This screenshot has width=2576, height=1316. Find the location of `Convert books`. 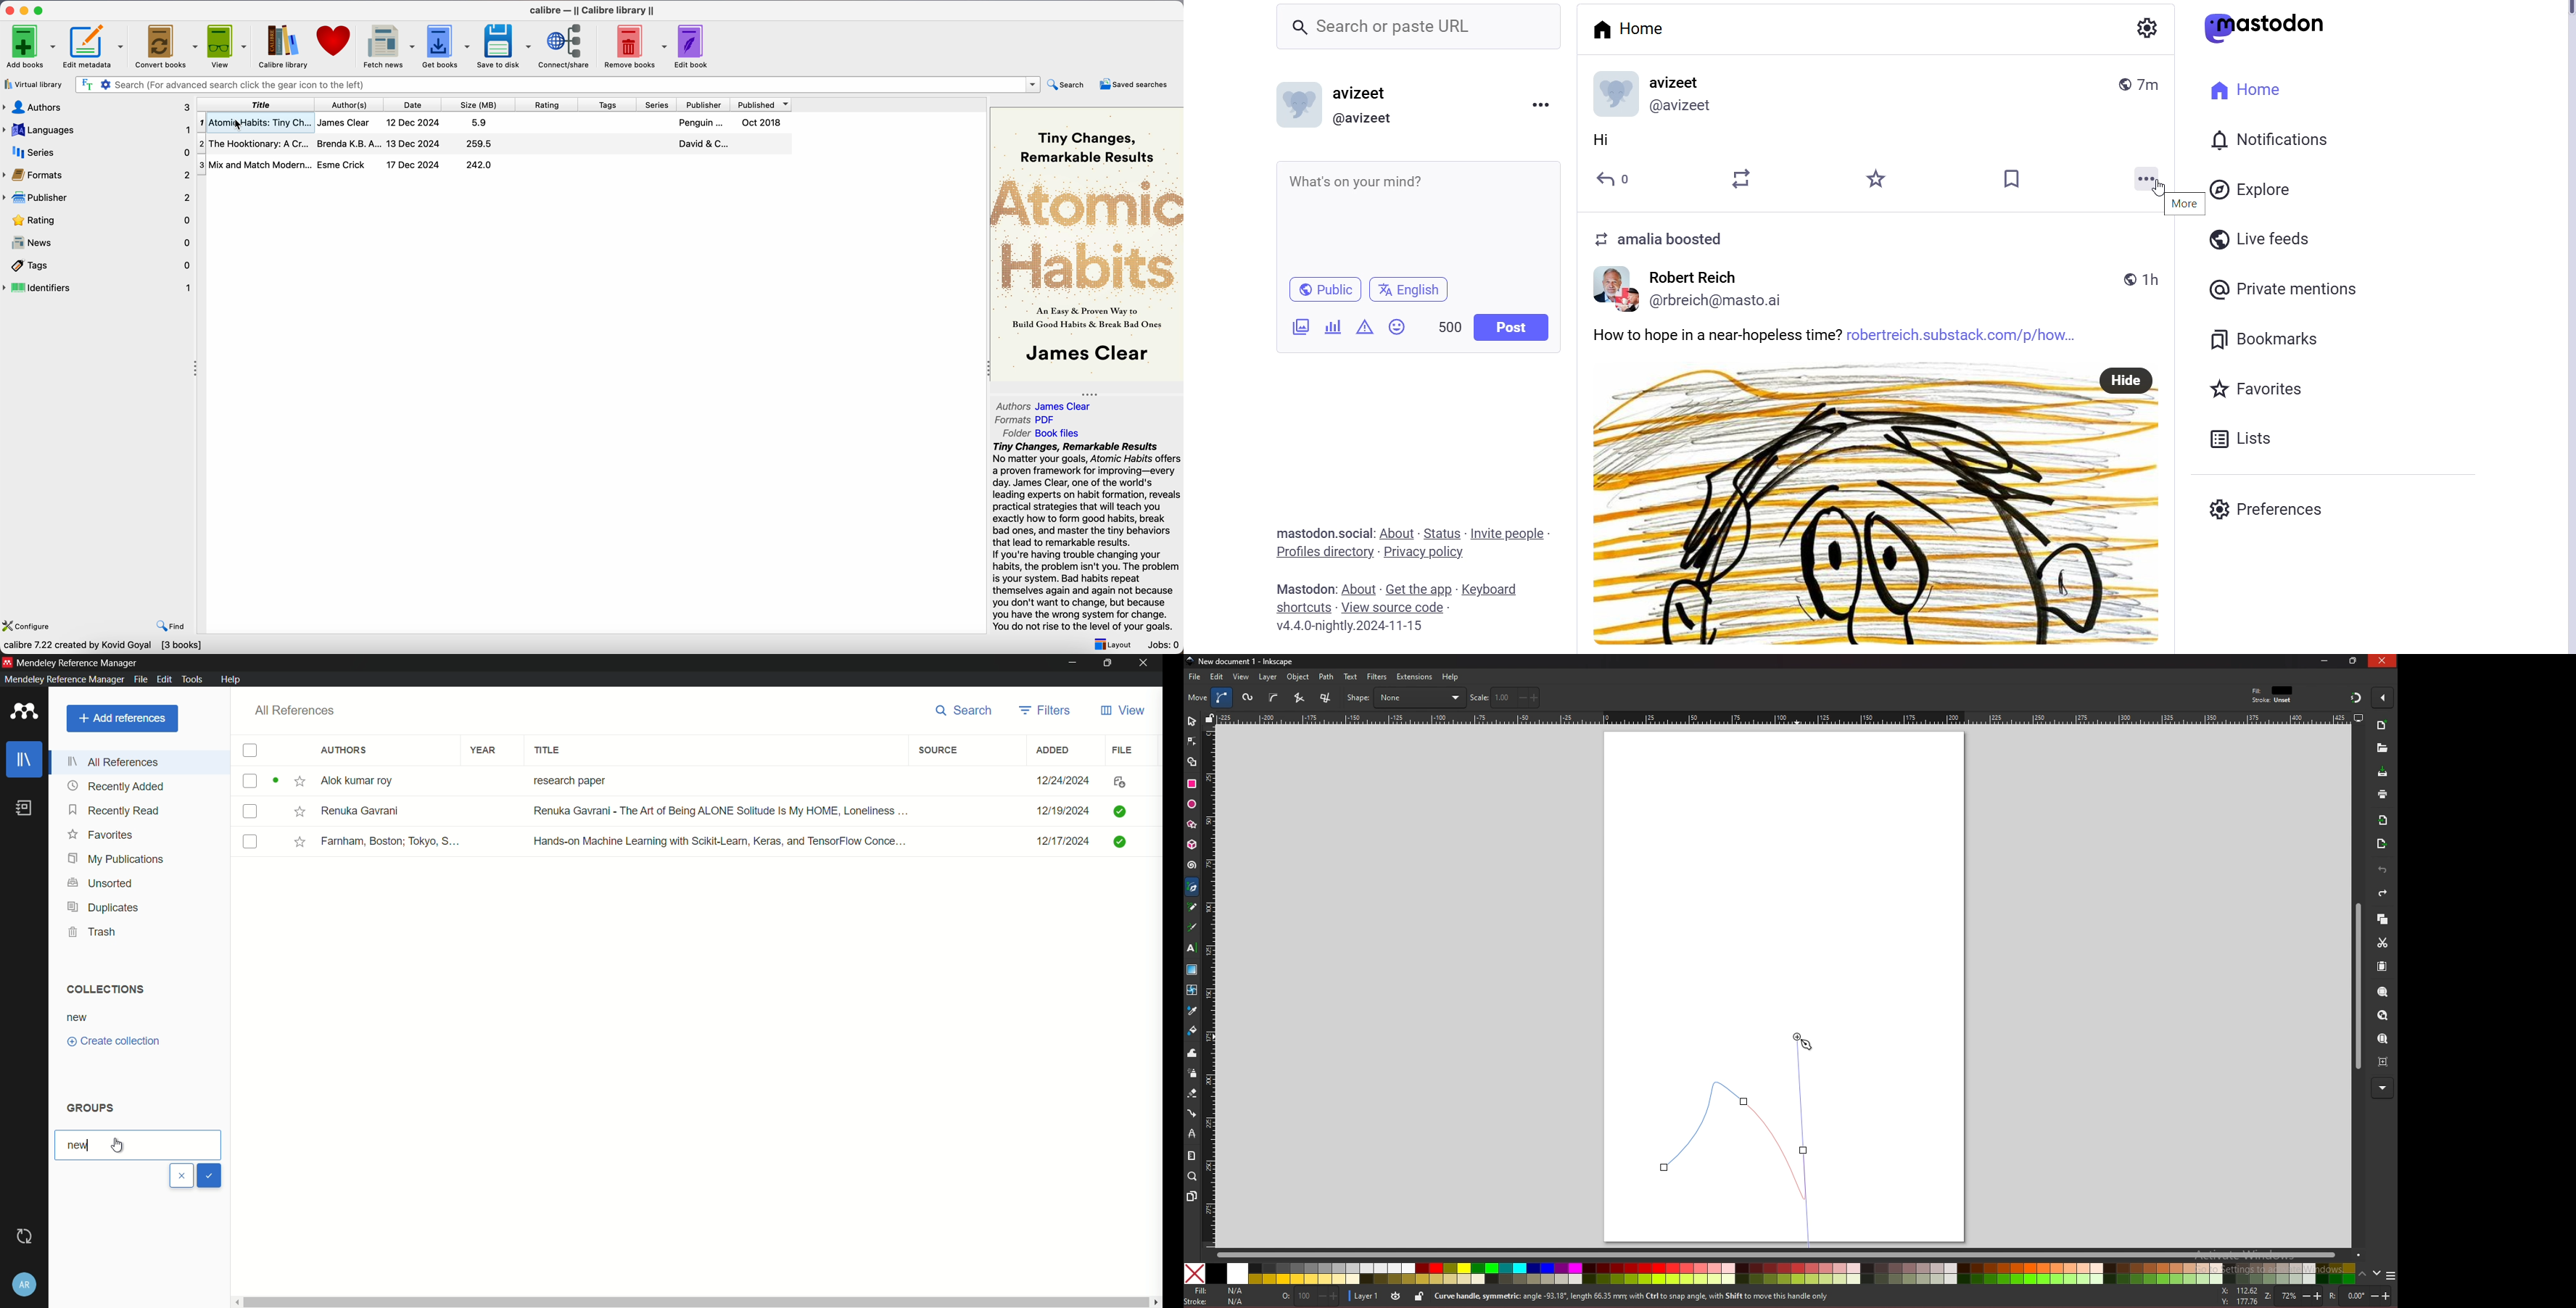

Convert books is located at coordinates (166, 45).